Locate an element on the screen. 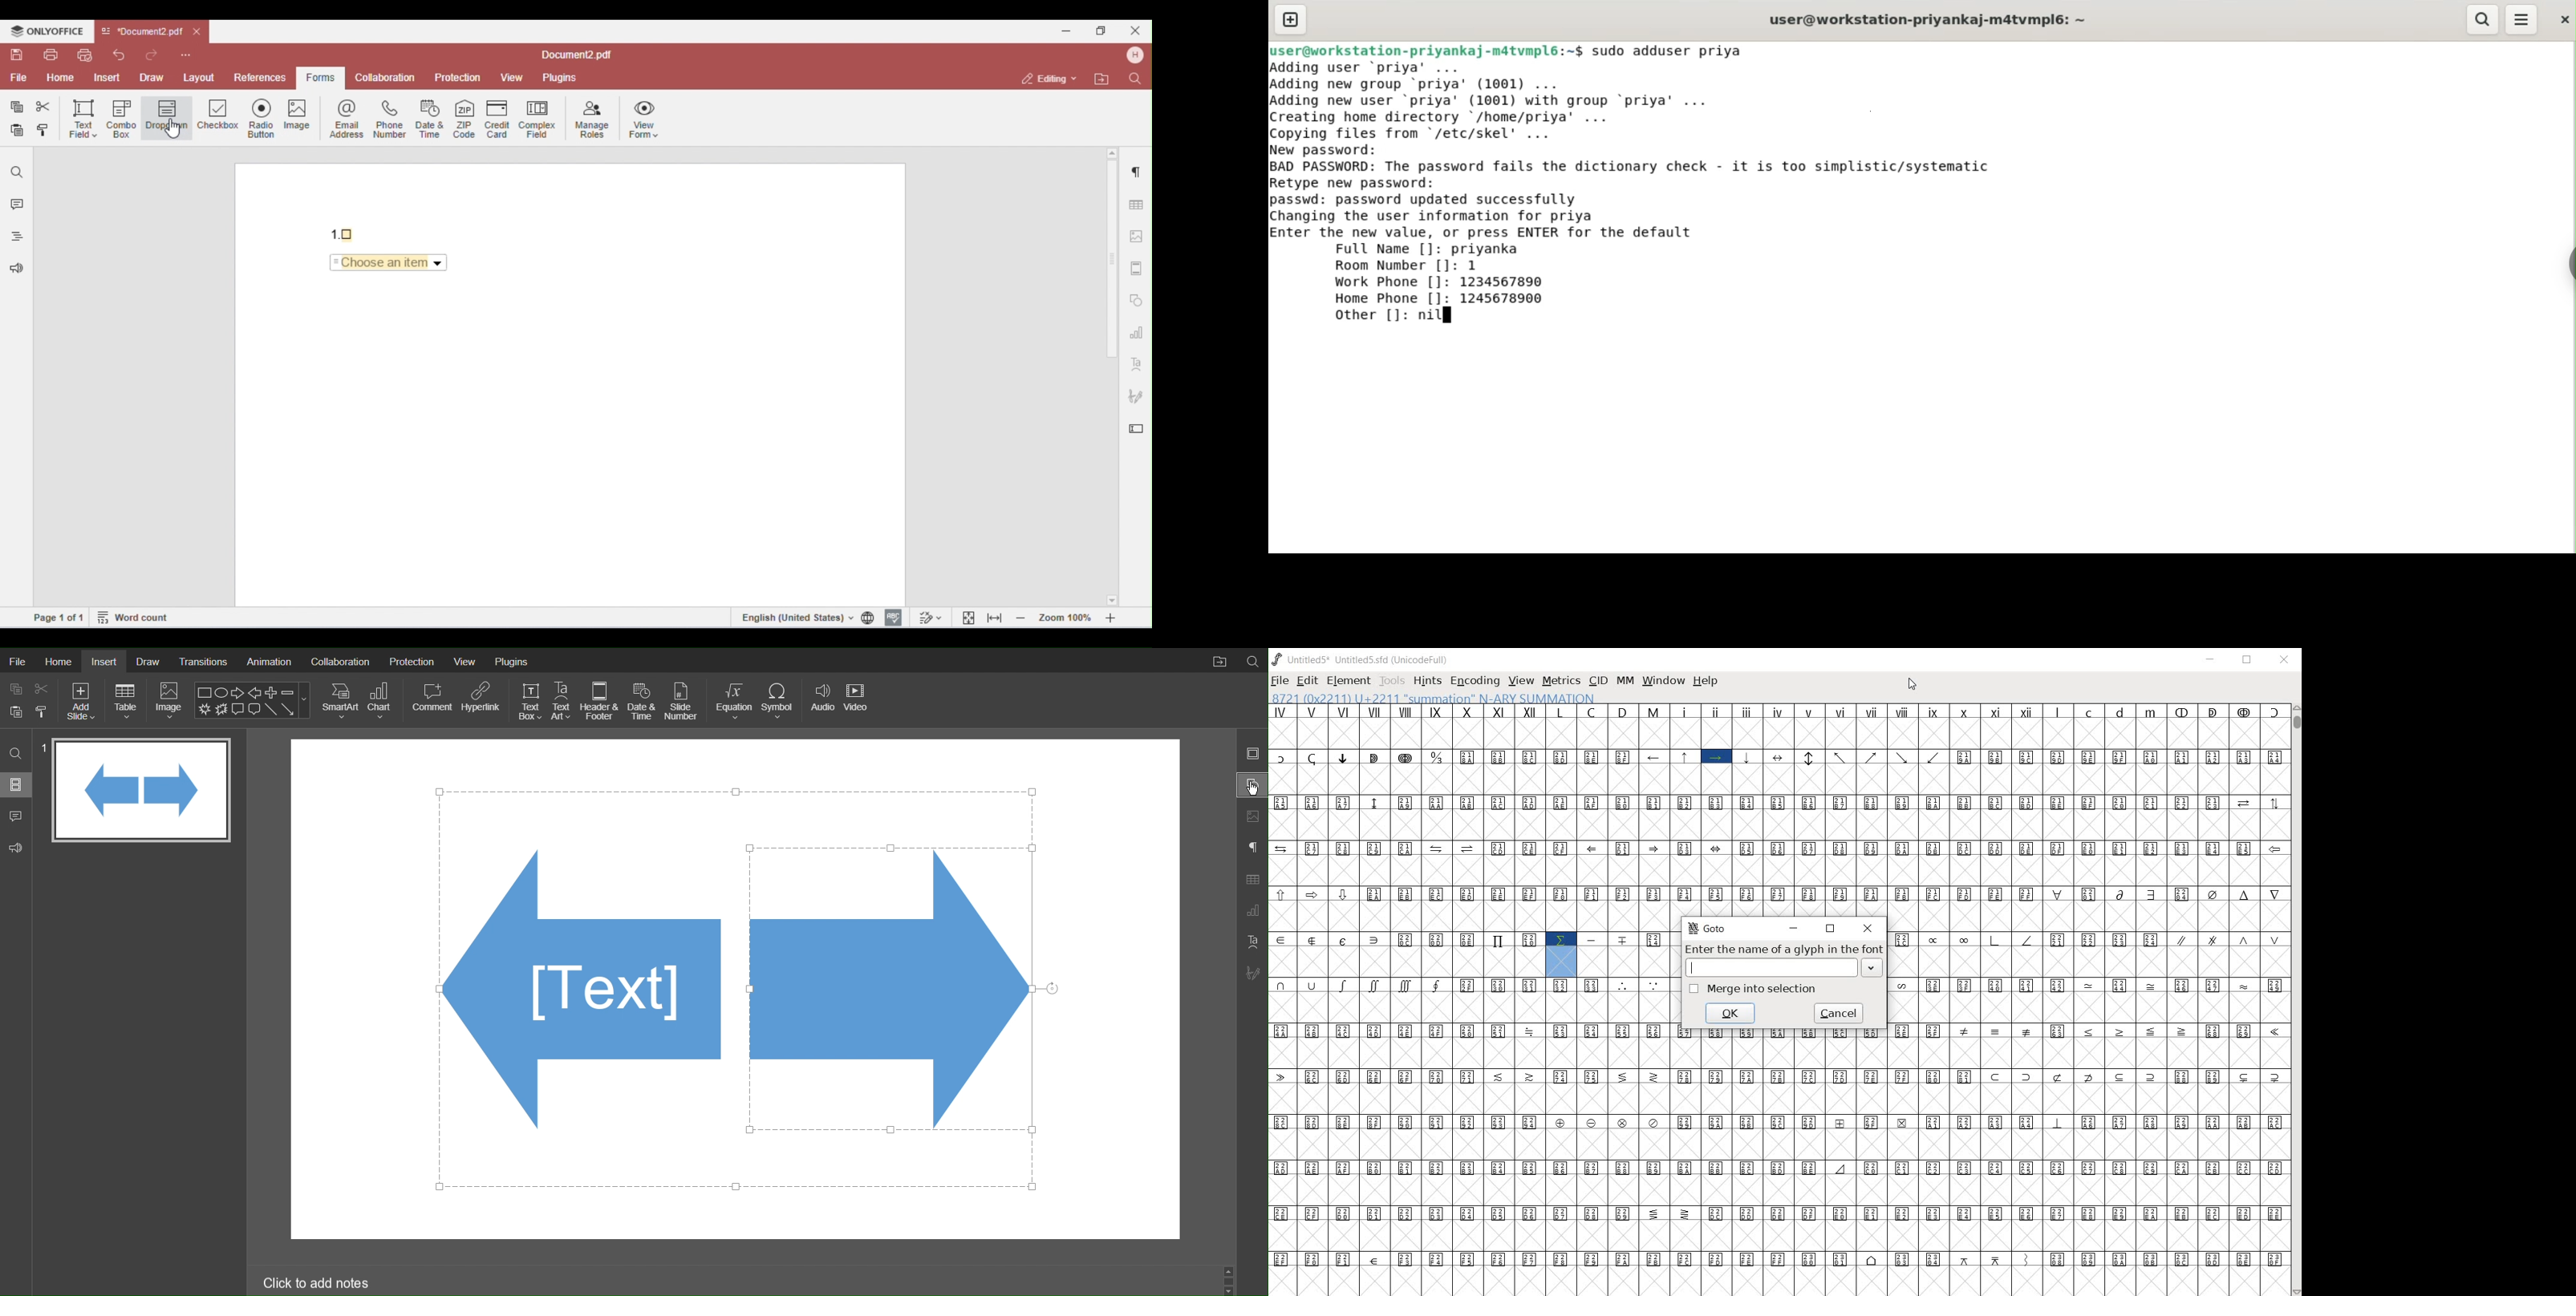 Image resolution: width=2576 pixels, height=1316 pixels. Click to add notes is located at coordinates (317, 1281).